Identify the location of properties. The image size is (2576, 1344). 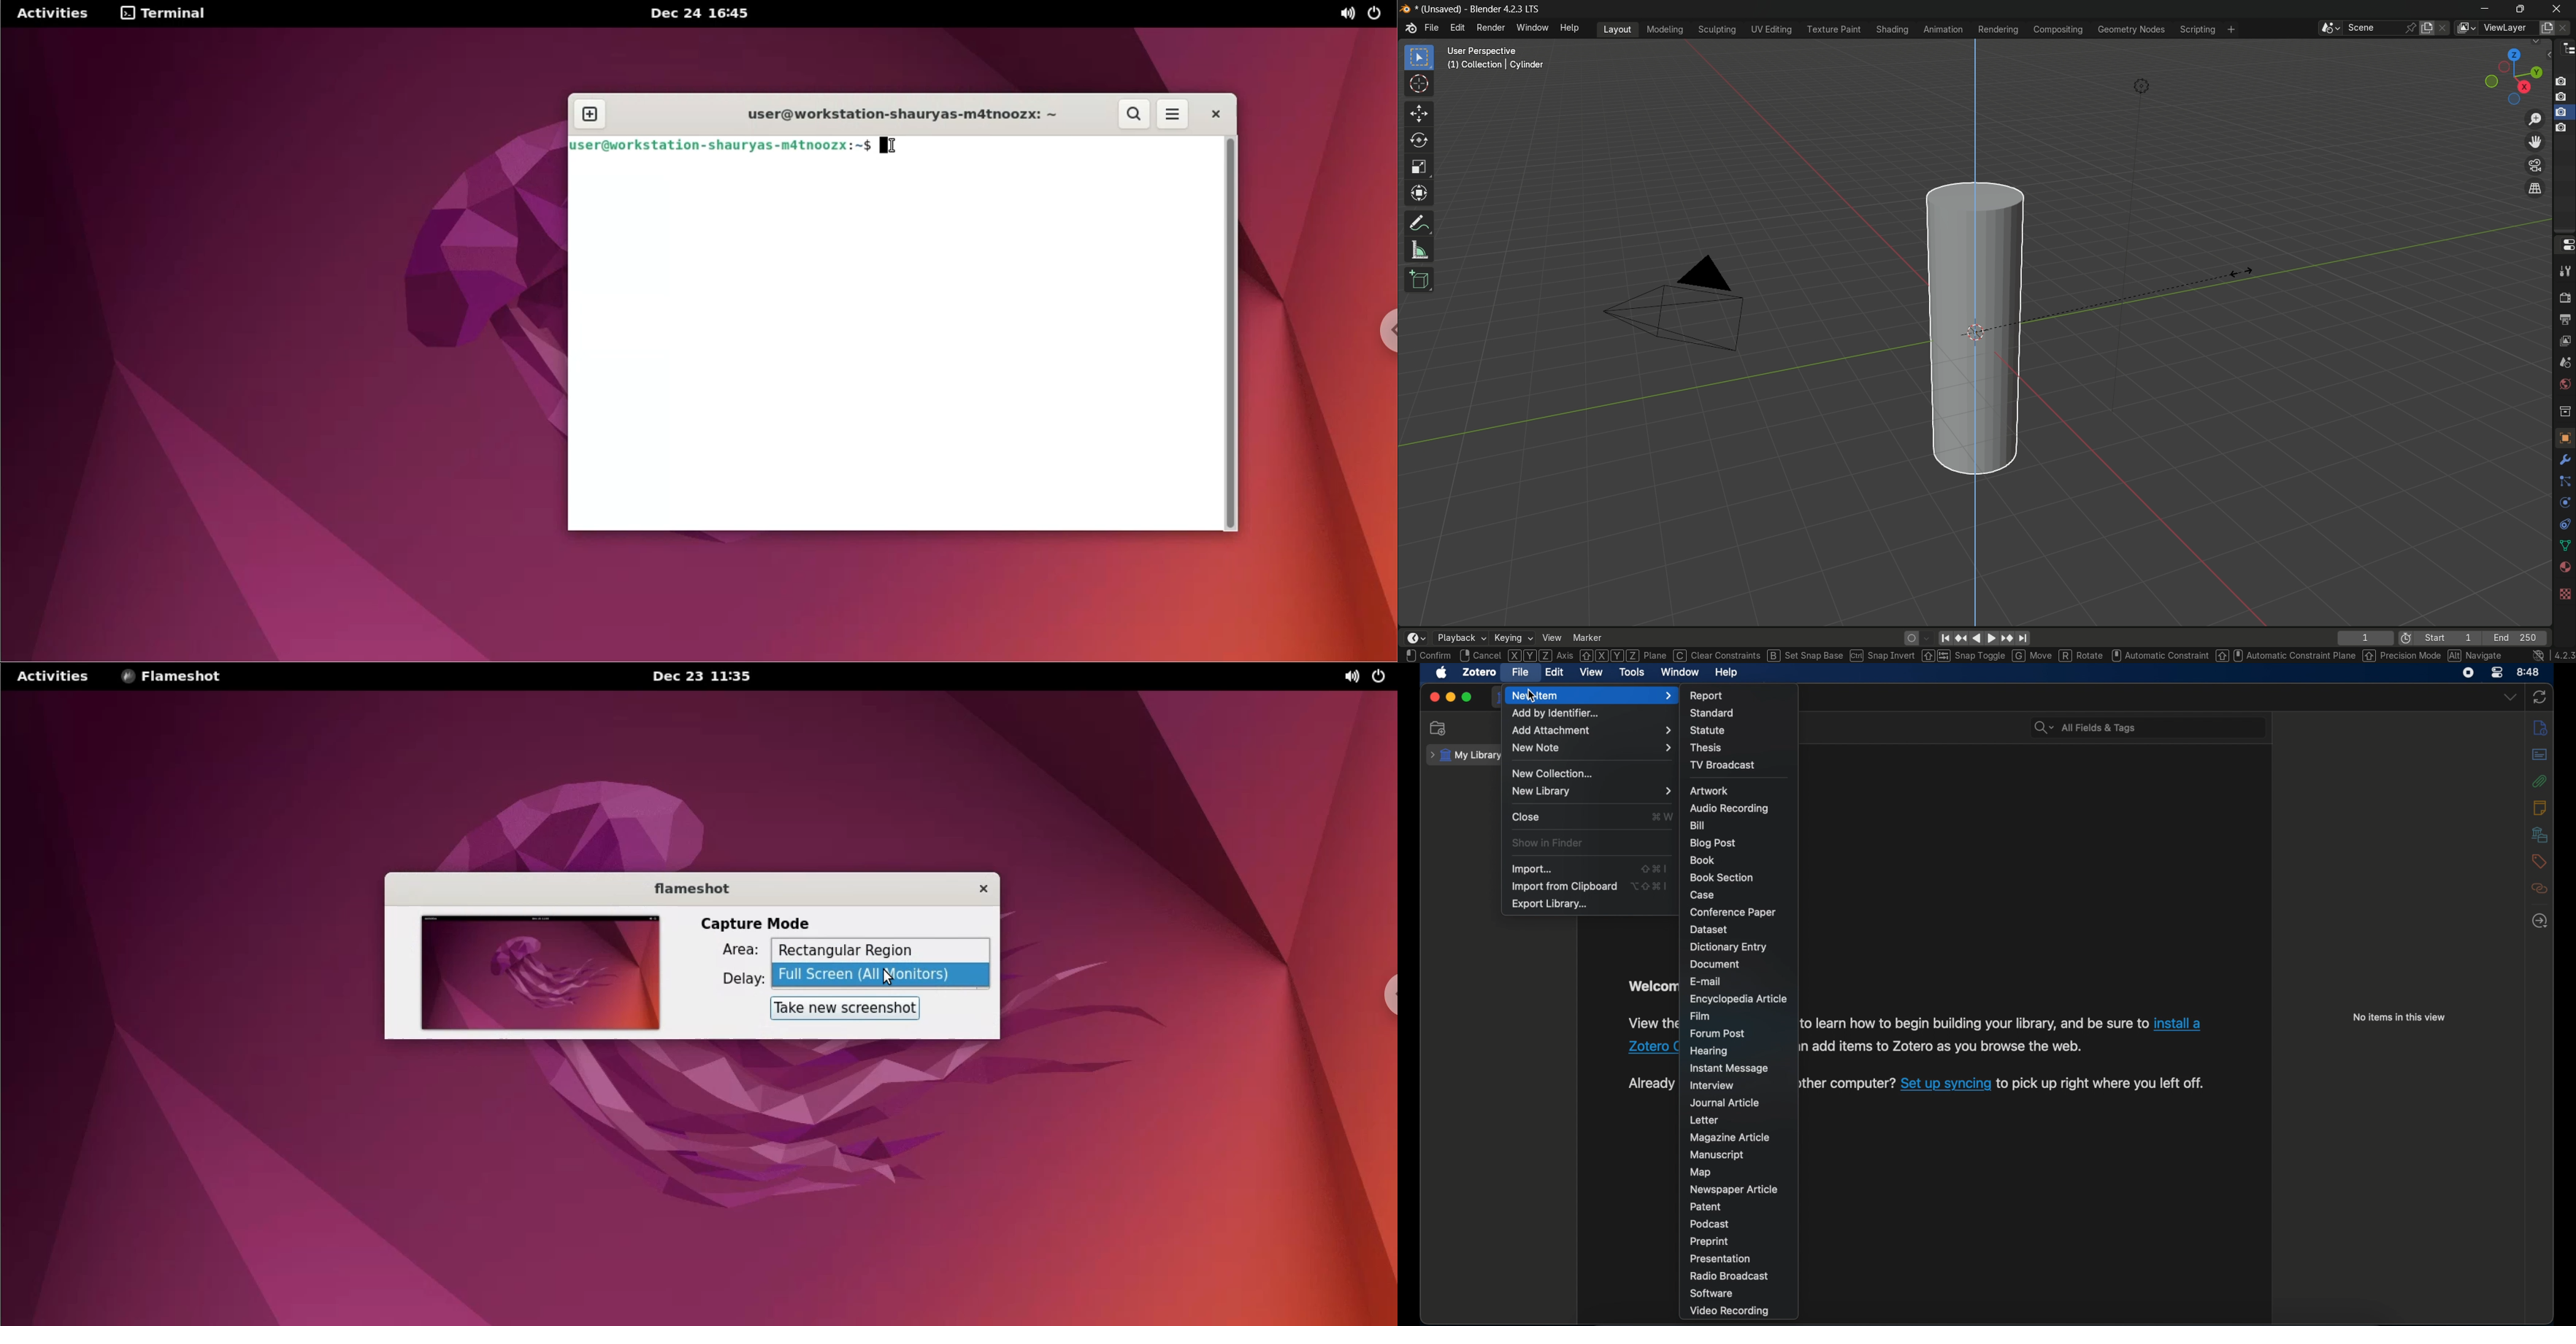
(2564, 244).